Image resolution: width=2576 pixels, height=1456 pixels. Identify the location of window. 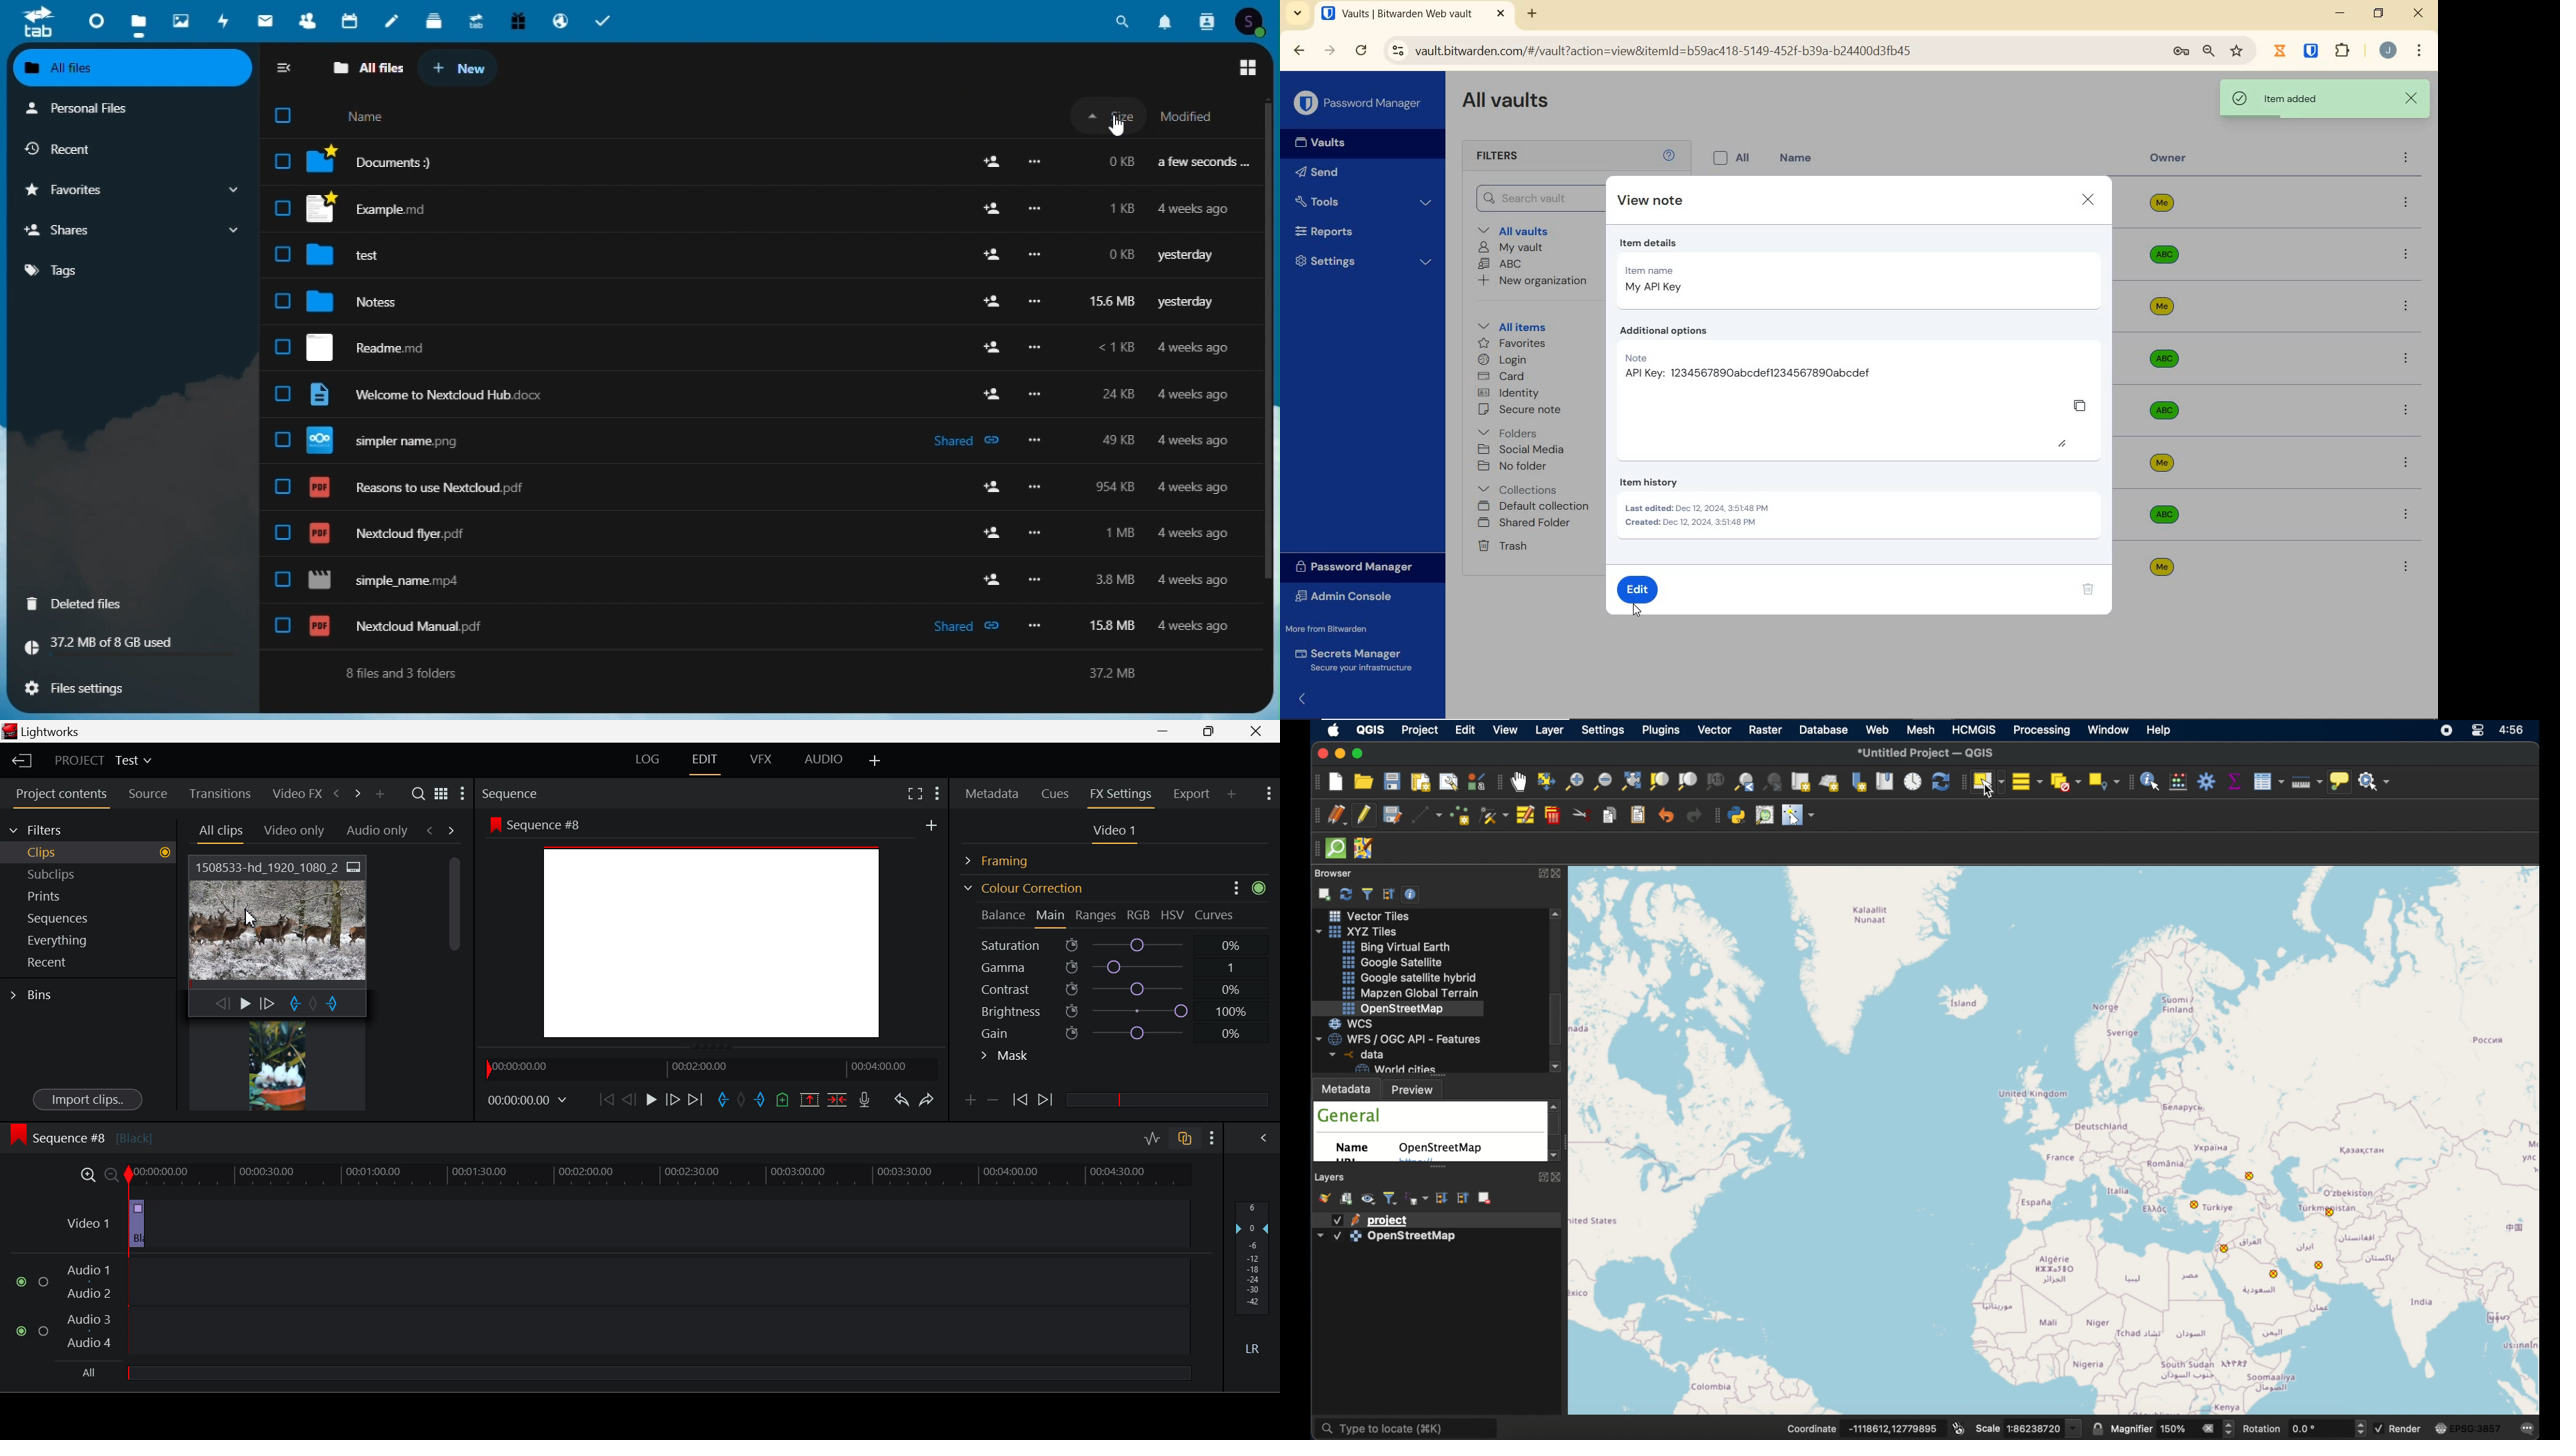
(2109, 731).